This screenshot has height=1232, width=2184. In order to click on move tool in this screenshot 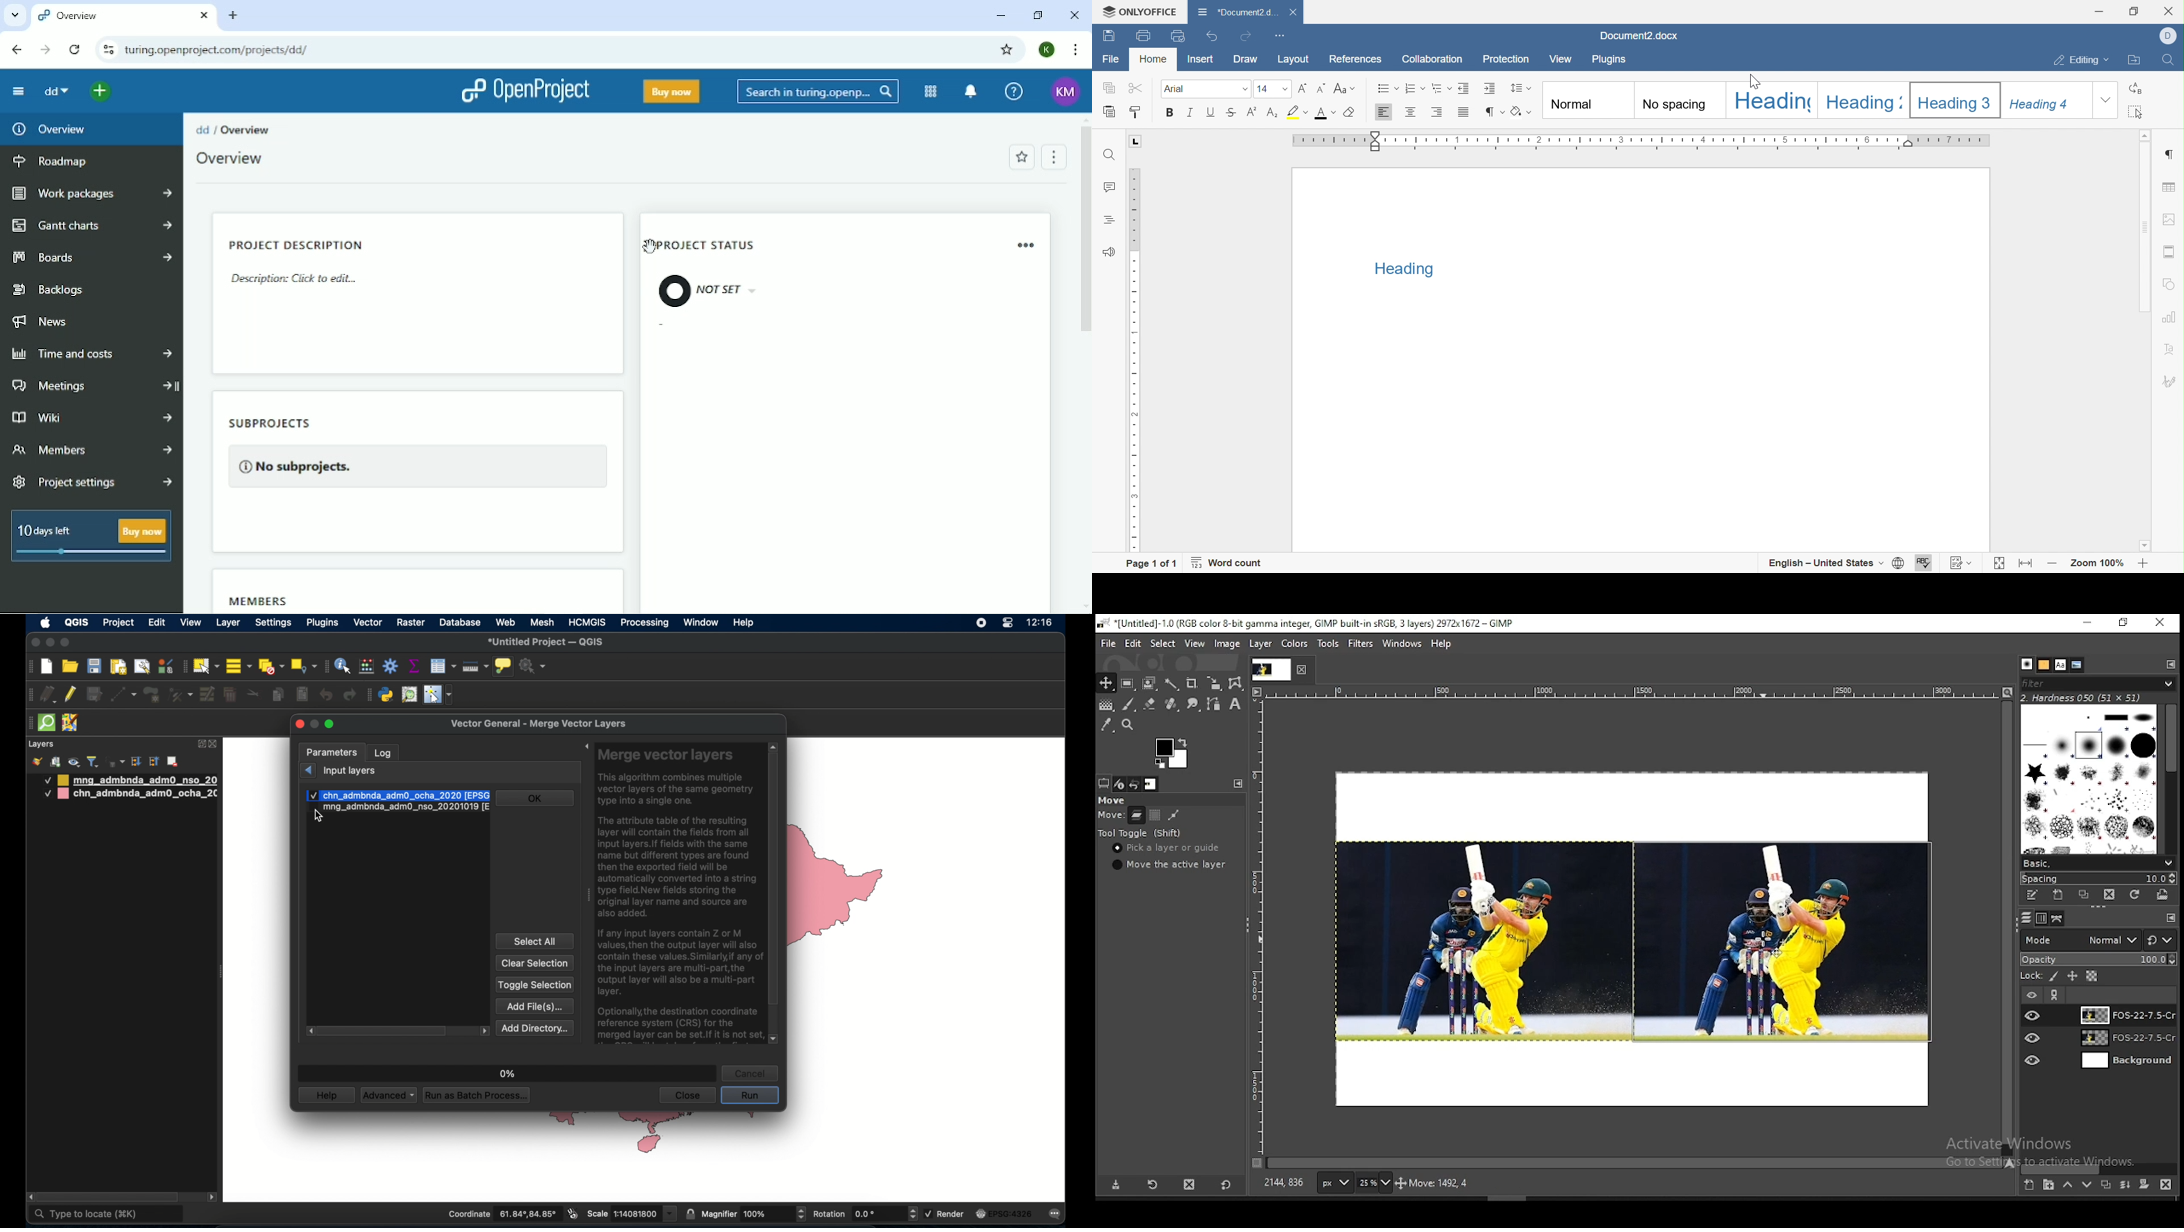, I will do `click(1106, 683)`.